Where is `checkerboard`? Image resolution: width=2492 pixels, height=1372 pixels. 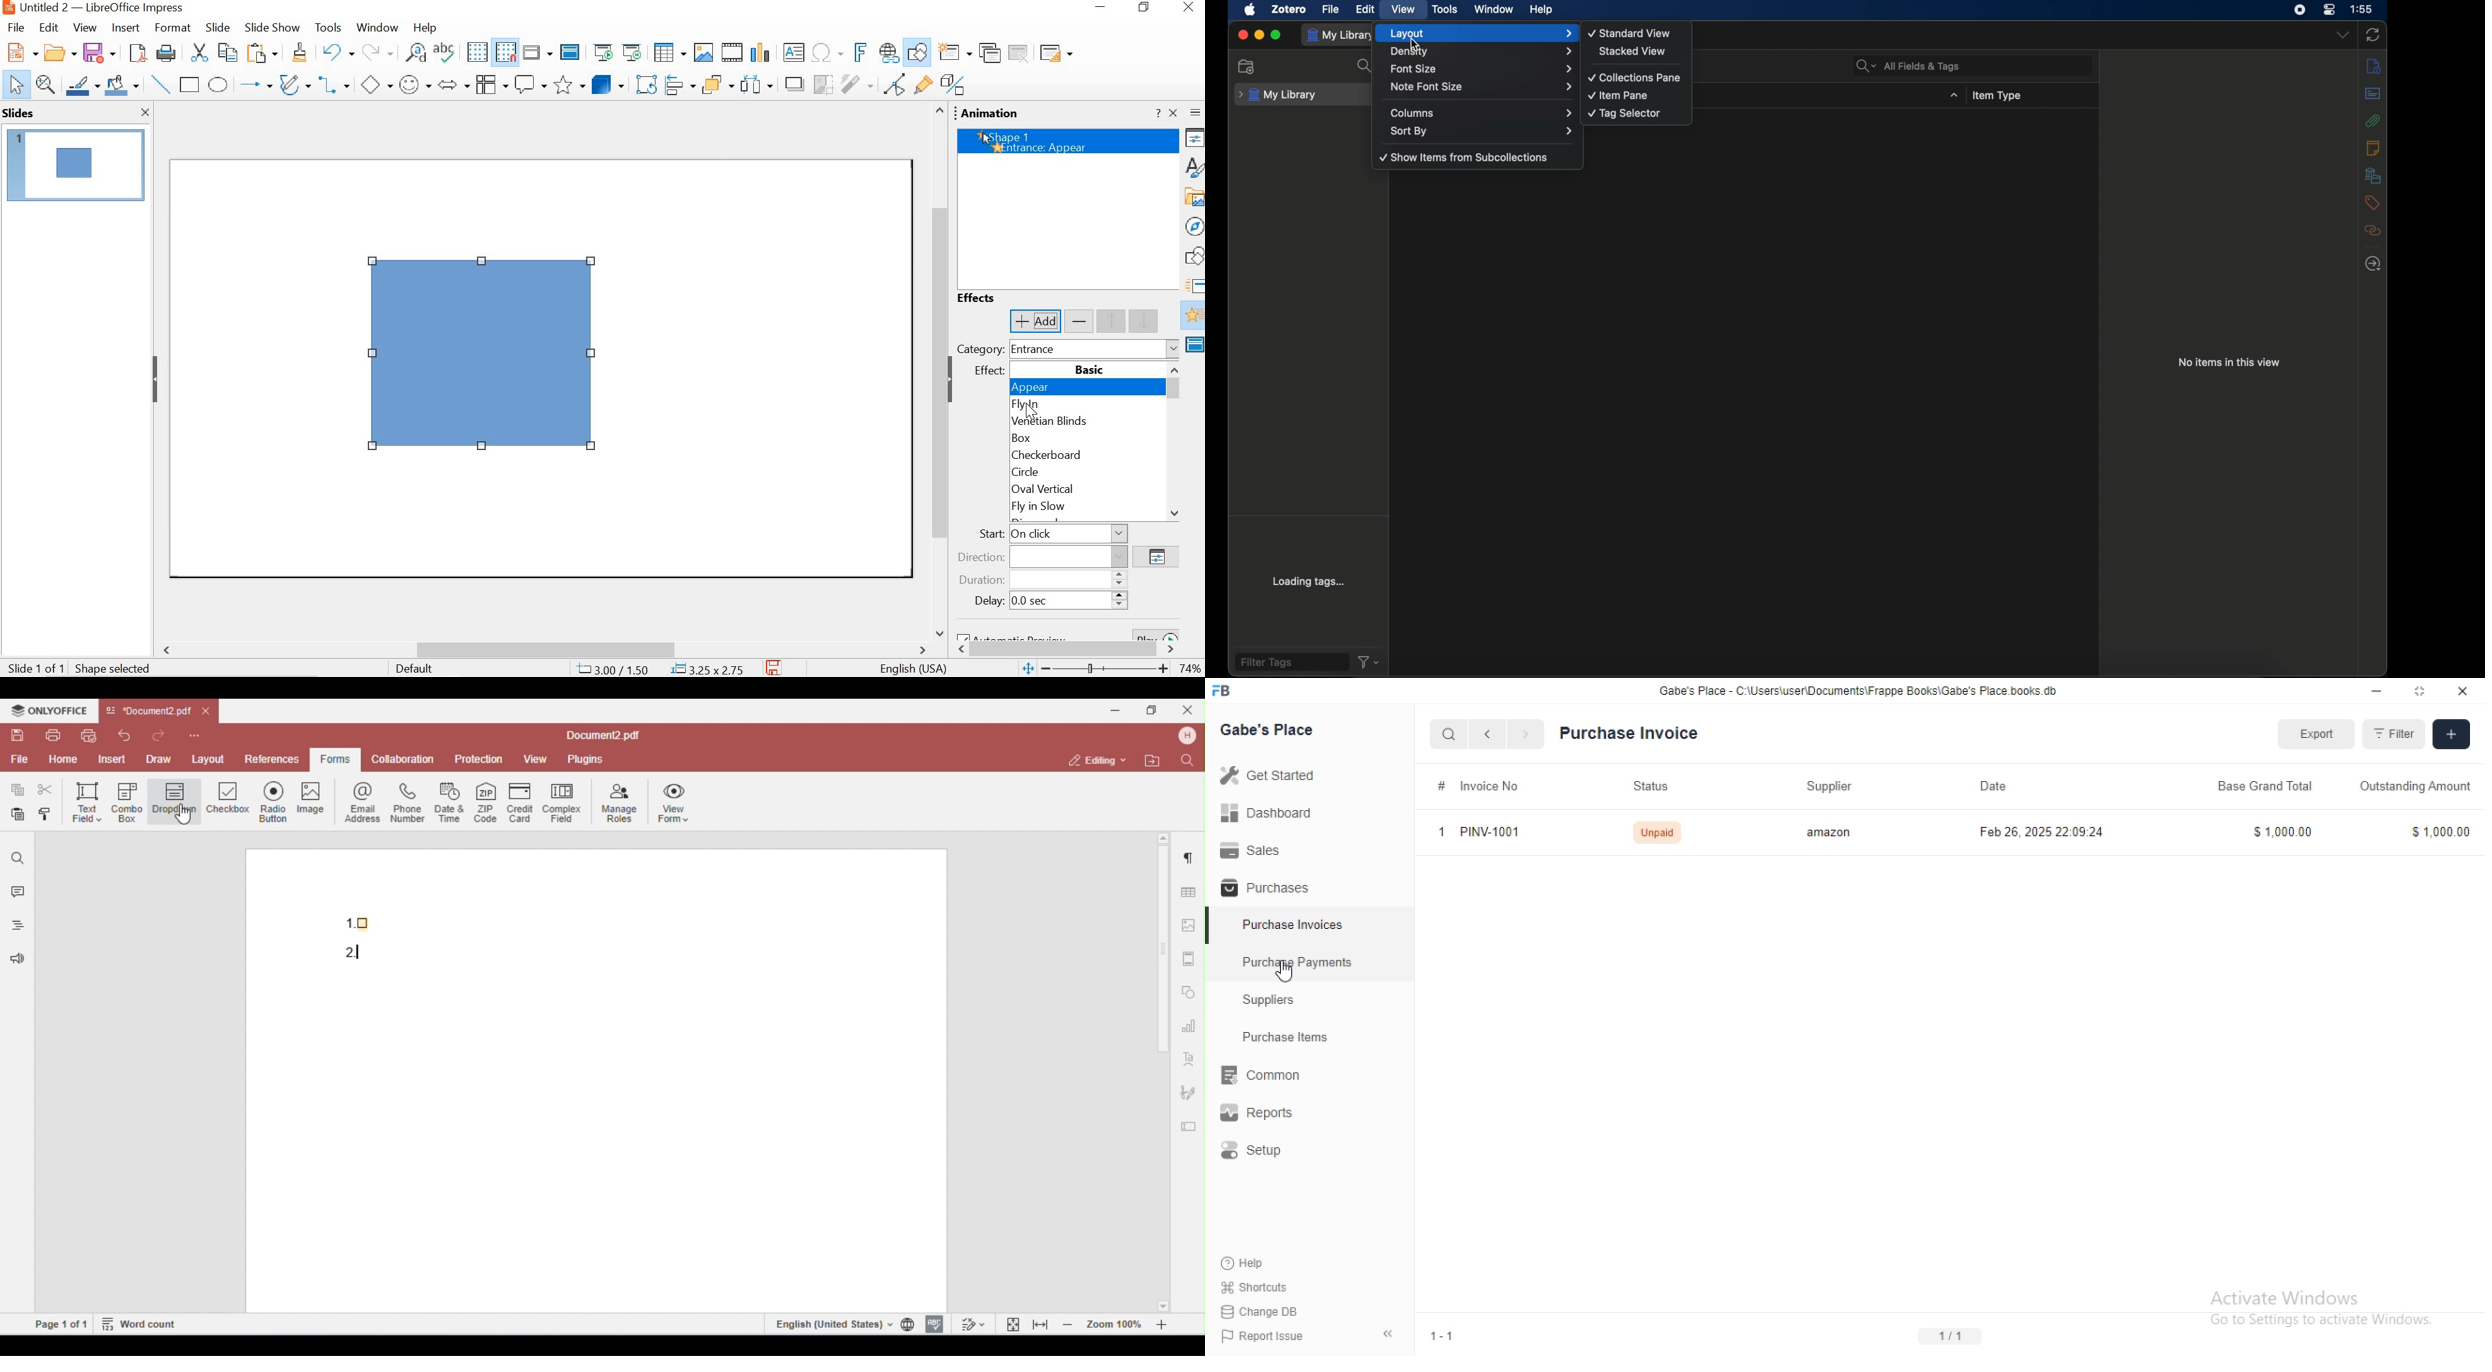 checkerboard is located at coordinates (1079, 455).